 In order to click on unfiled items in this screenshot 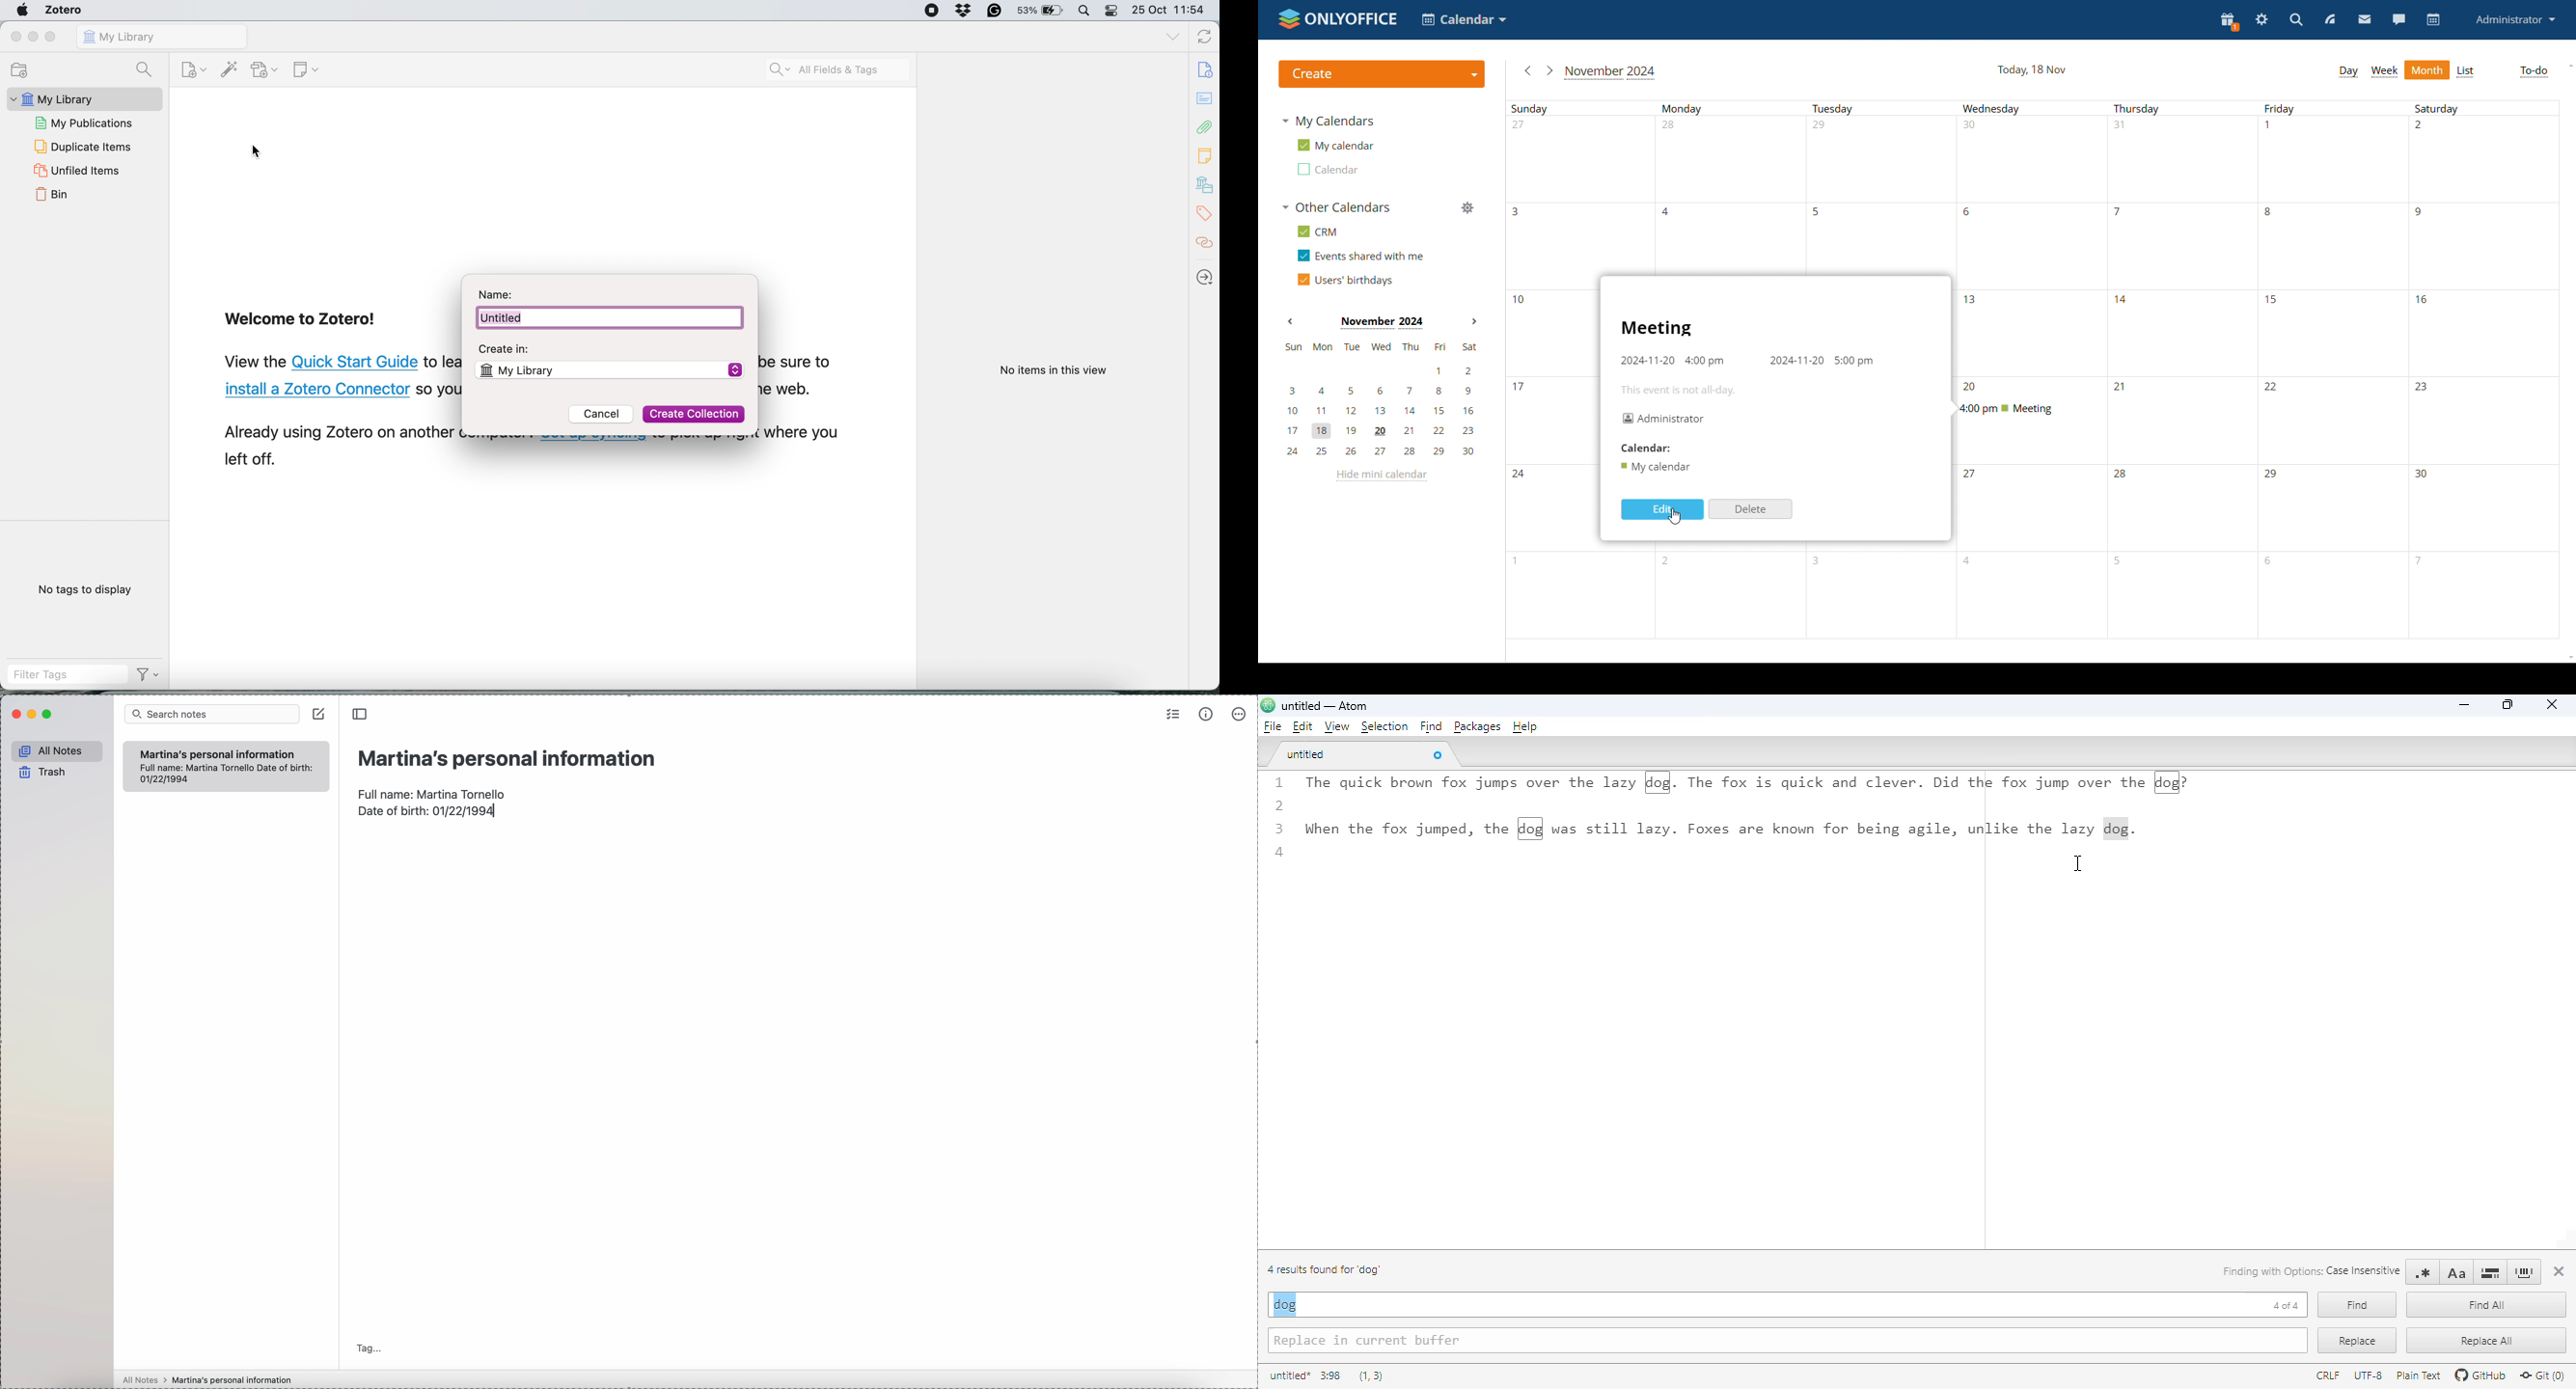, I will do `click(75, 171)`.